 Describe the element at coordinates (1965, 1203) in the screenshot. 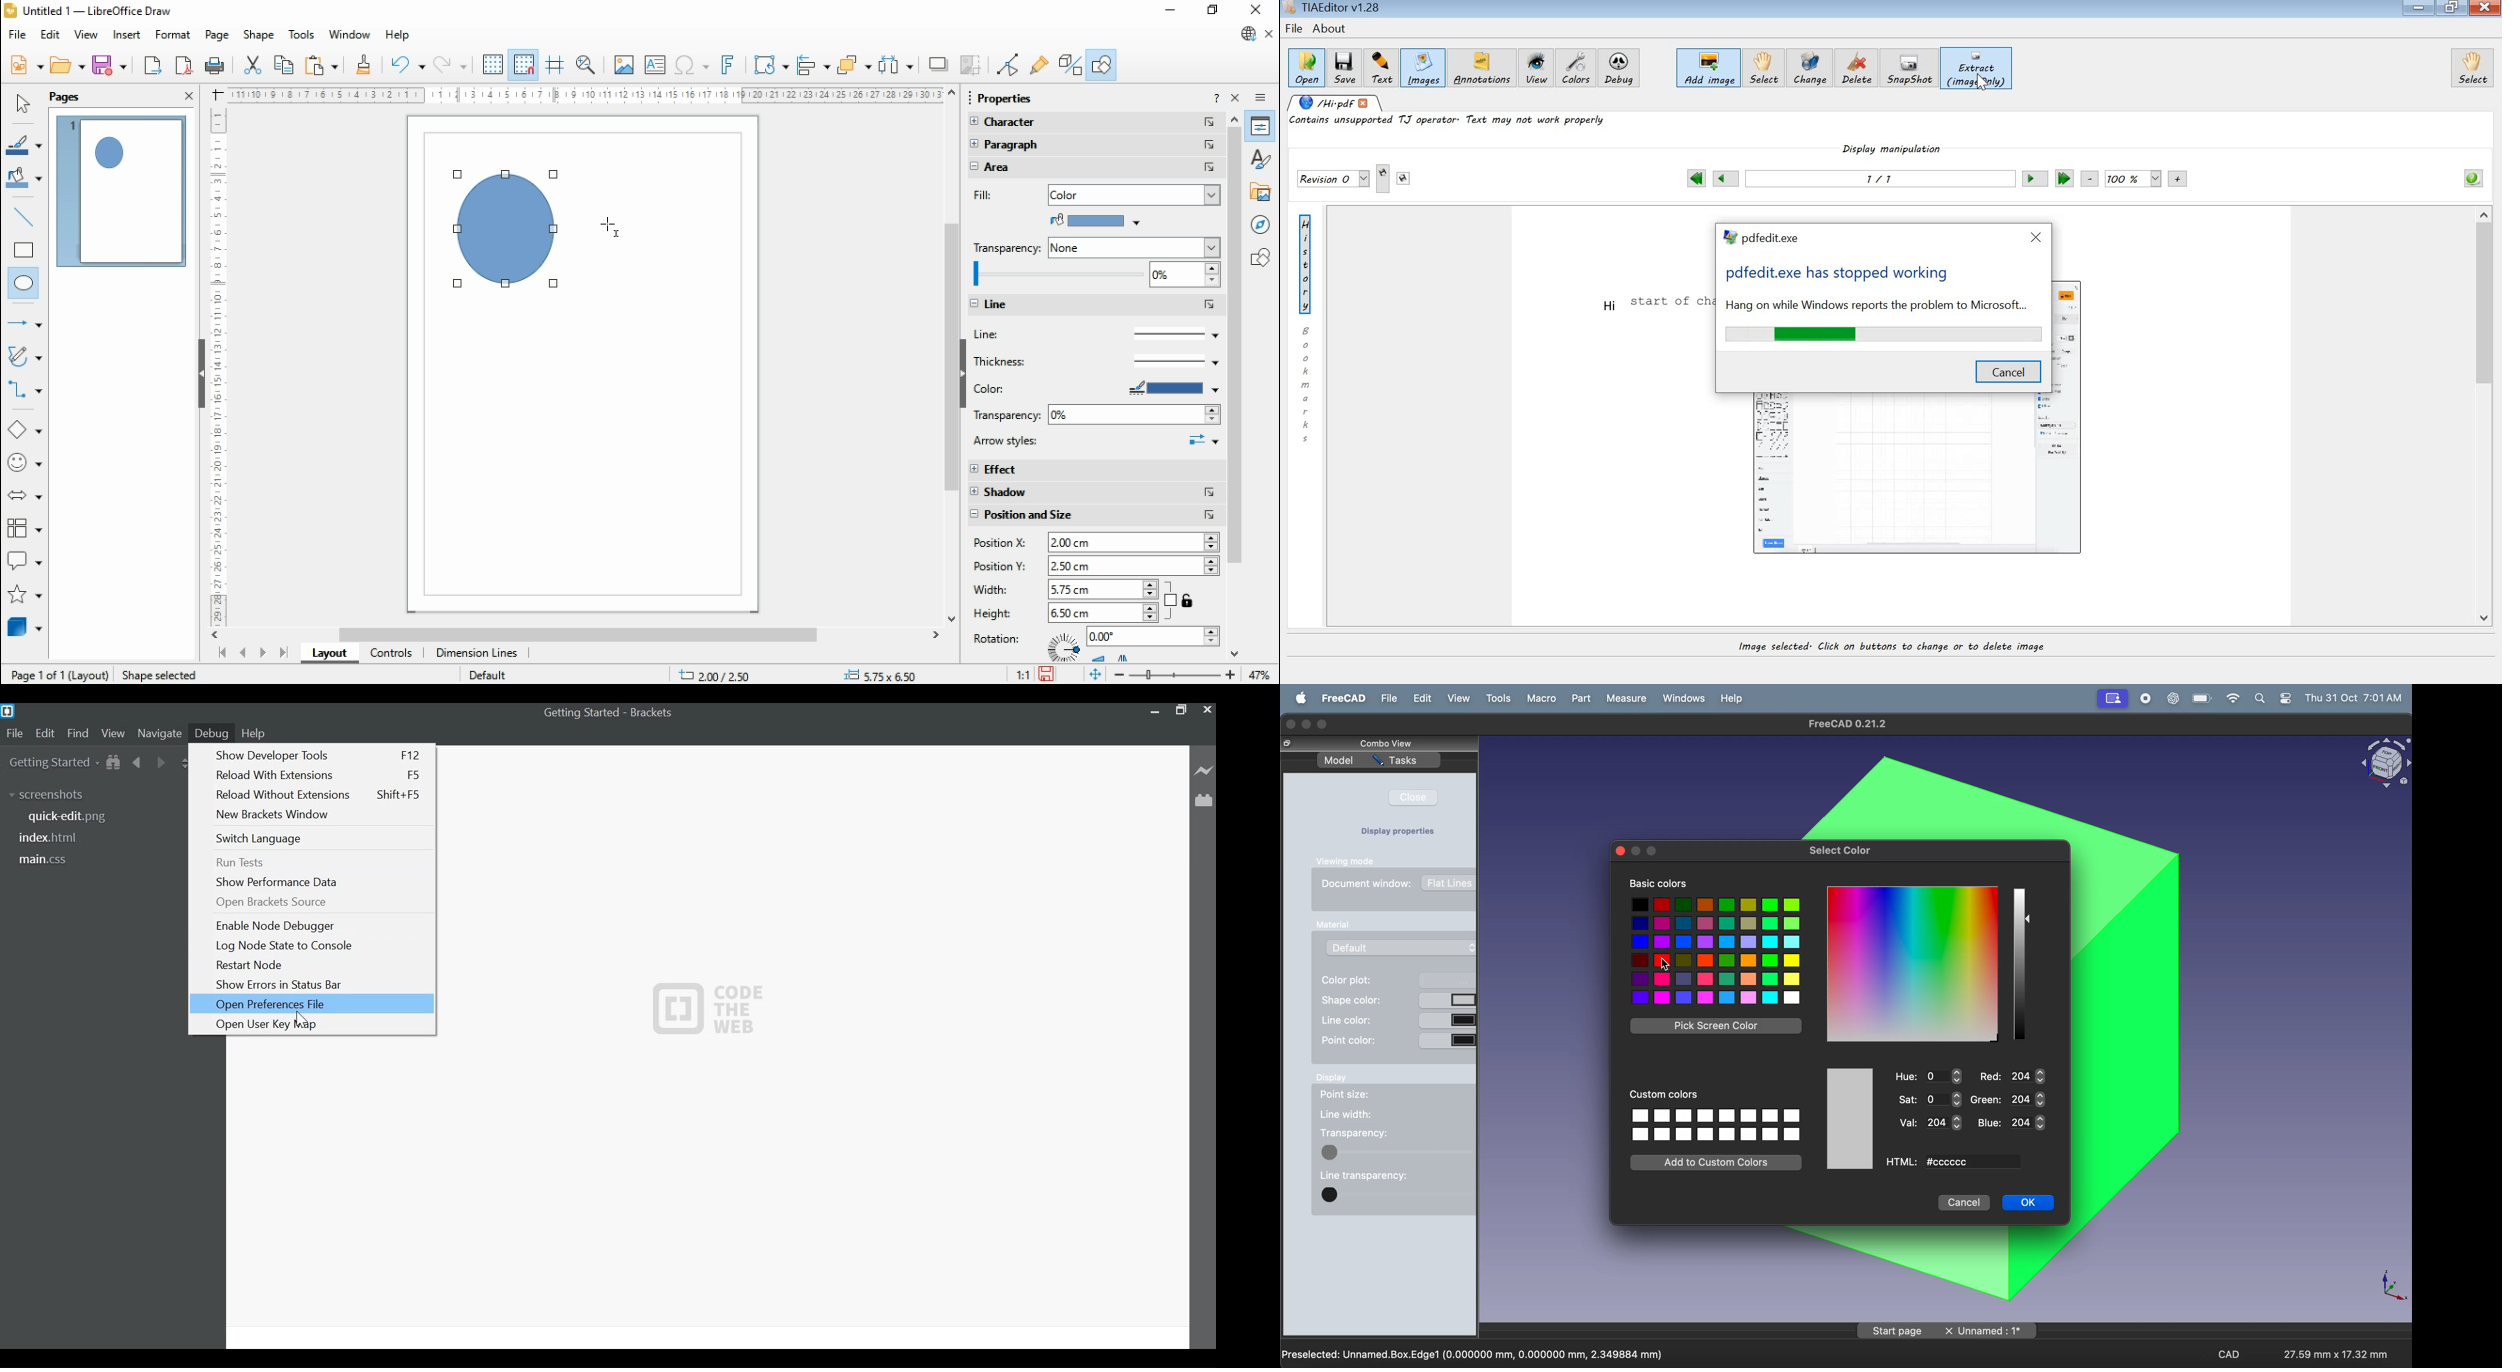

I see `cancel` at that location.